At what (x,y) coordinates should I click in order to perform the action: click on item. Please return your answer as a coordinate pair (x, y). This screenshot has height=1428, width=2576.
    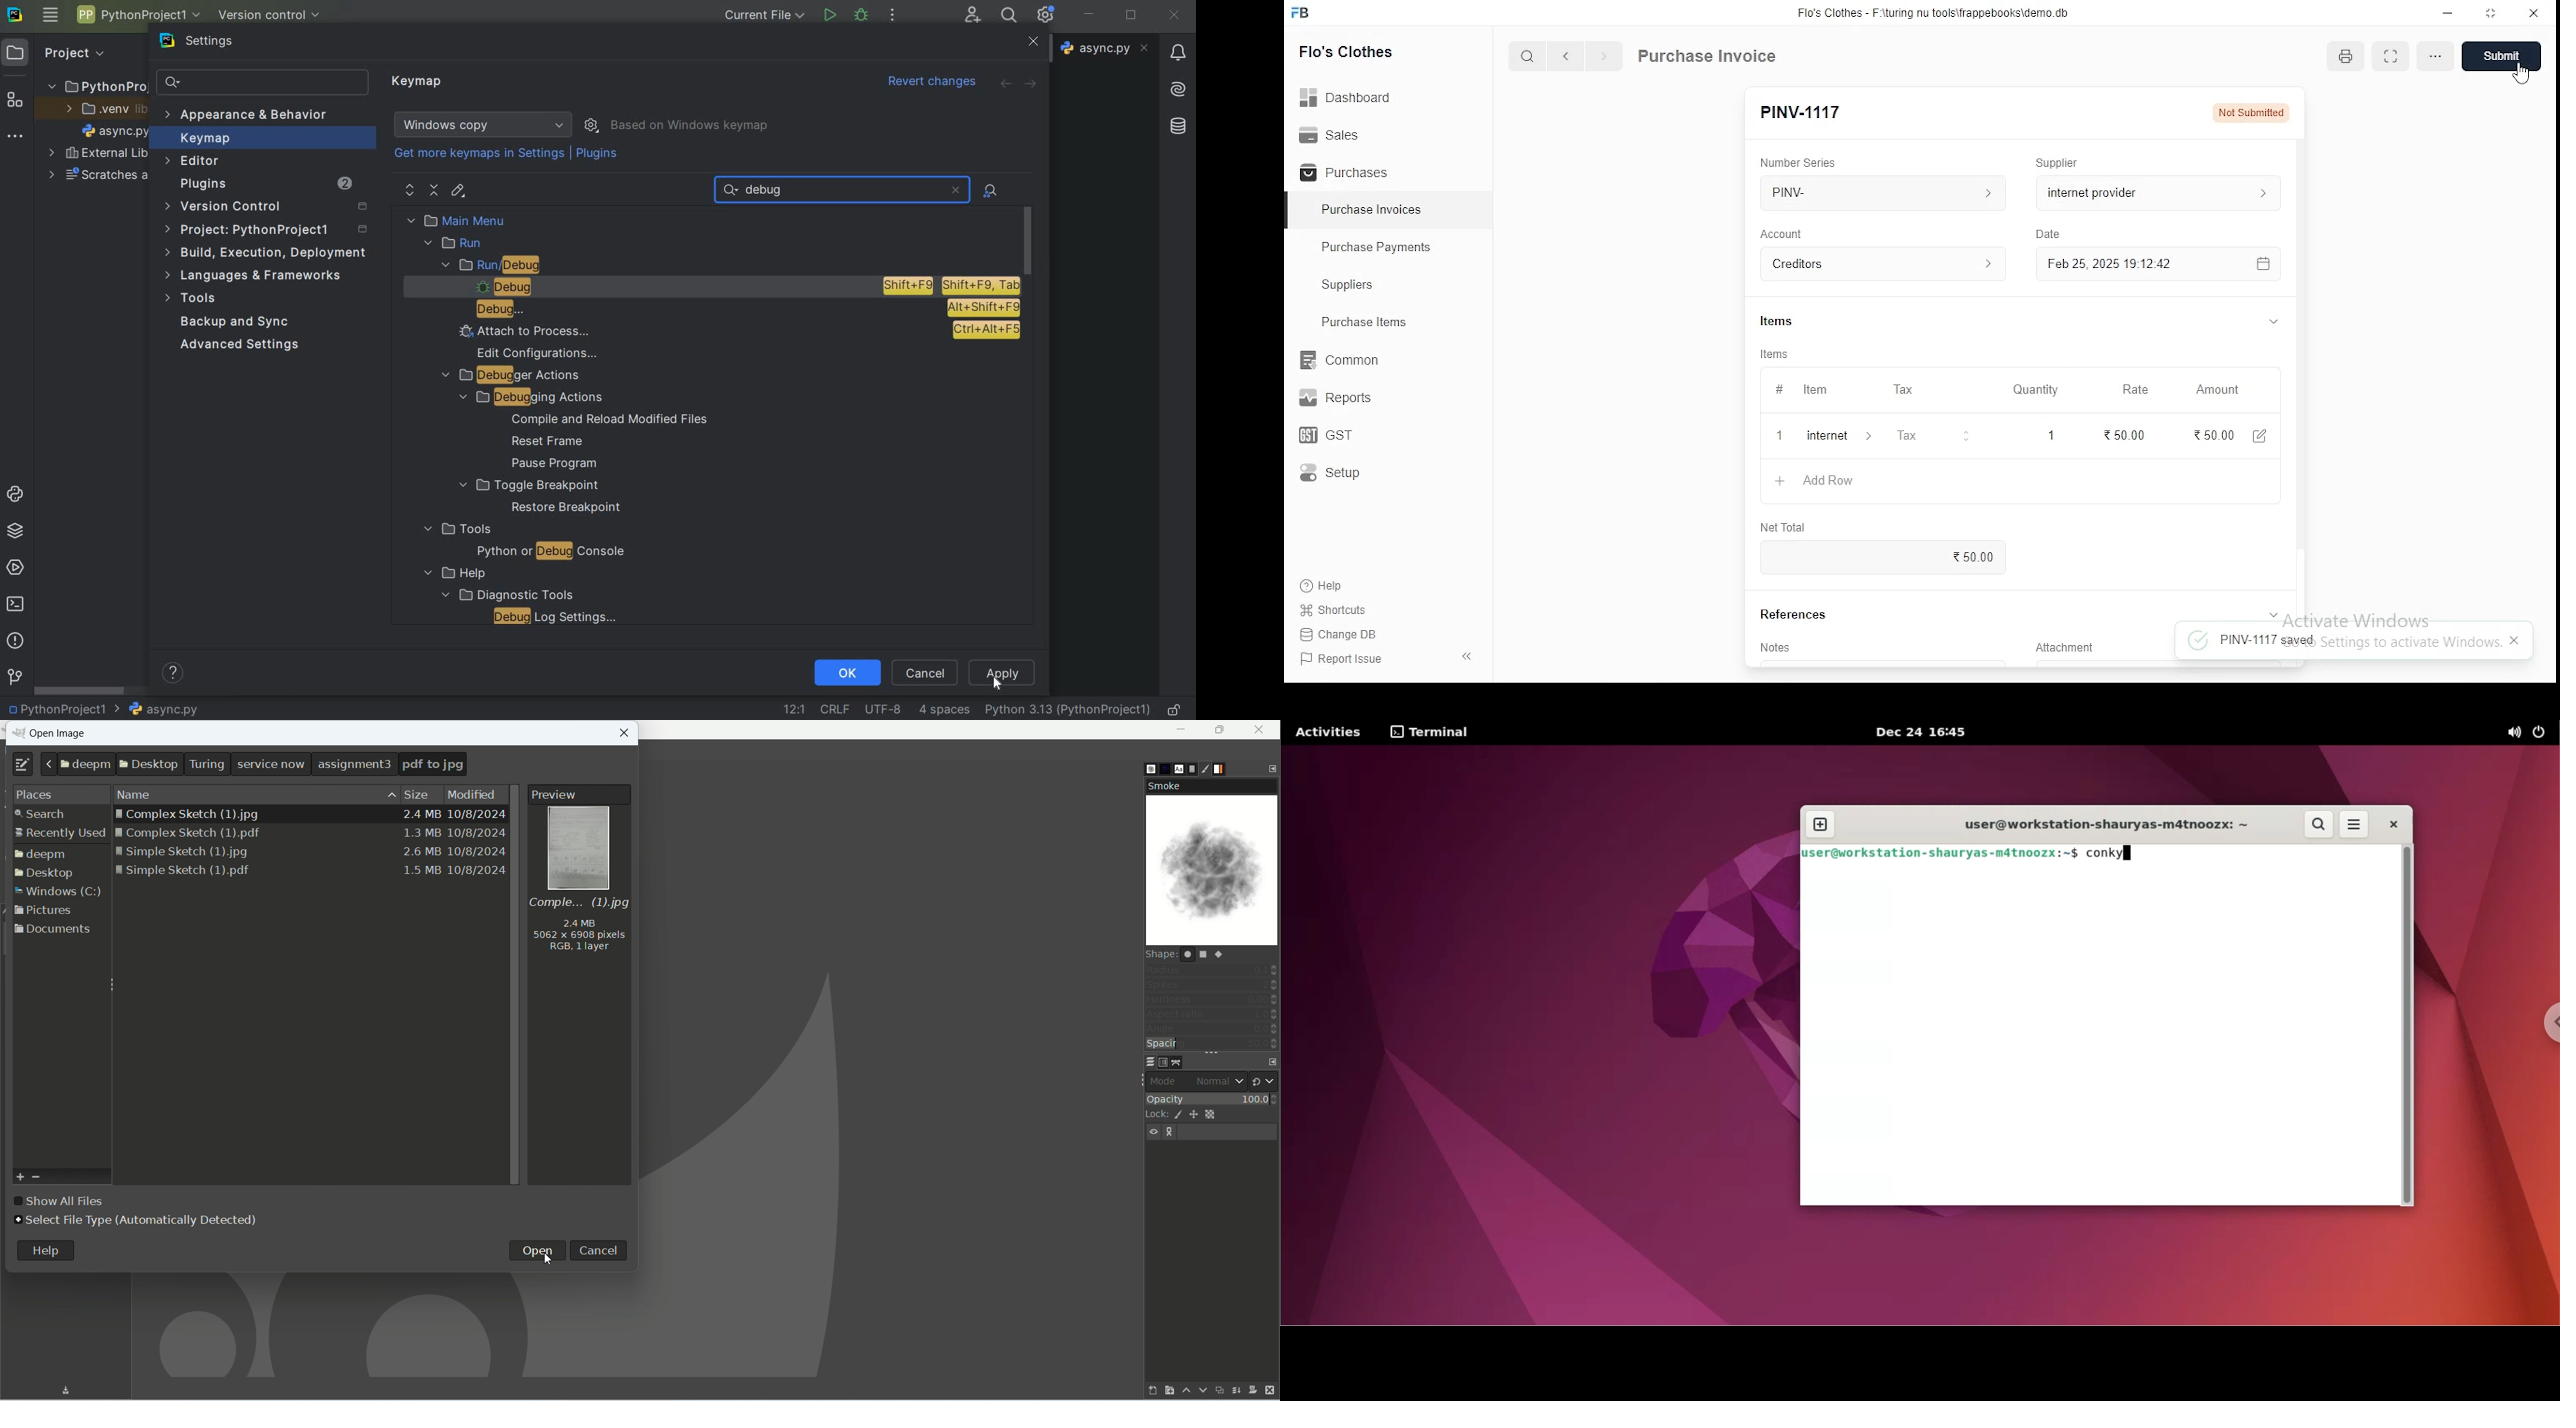
    Looking at the image, I should click on (1814, 391).